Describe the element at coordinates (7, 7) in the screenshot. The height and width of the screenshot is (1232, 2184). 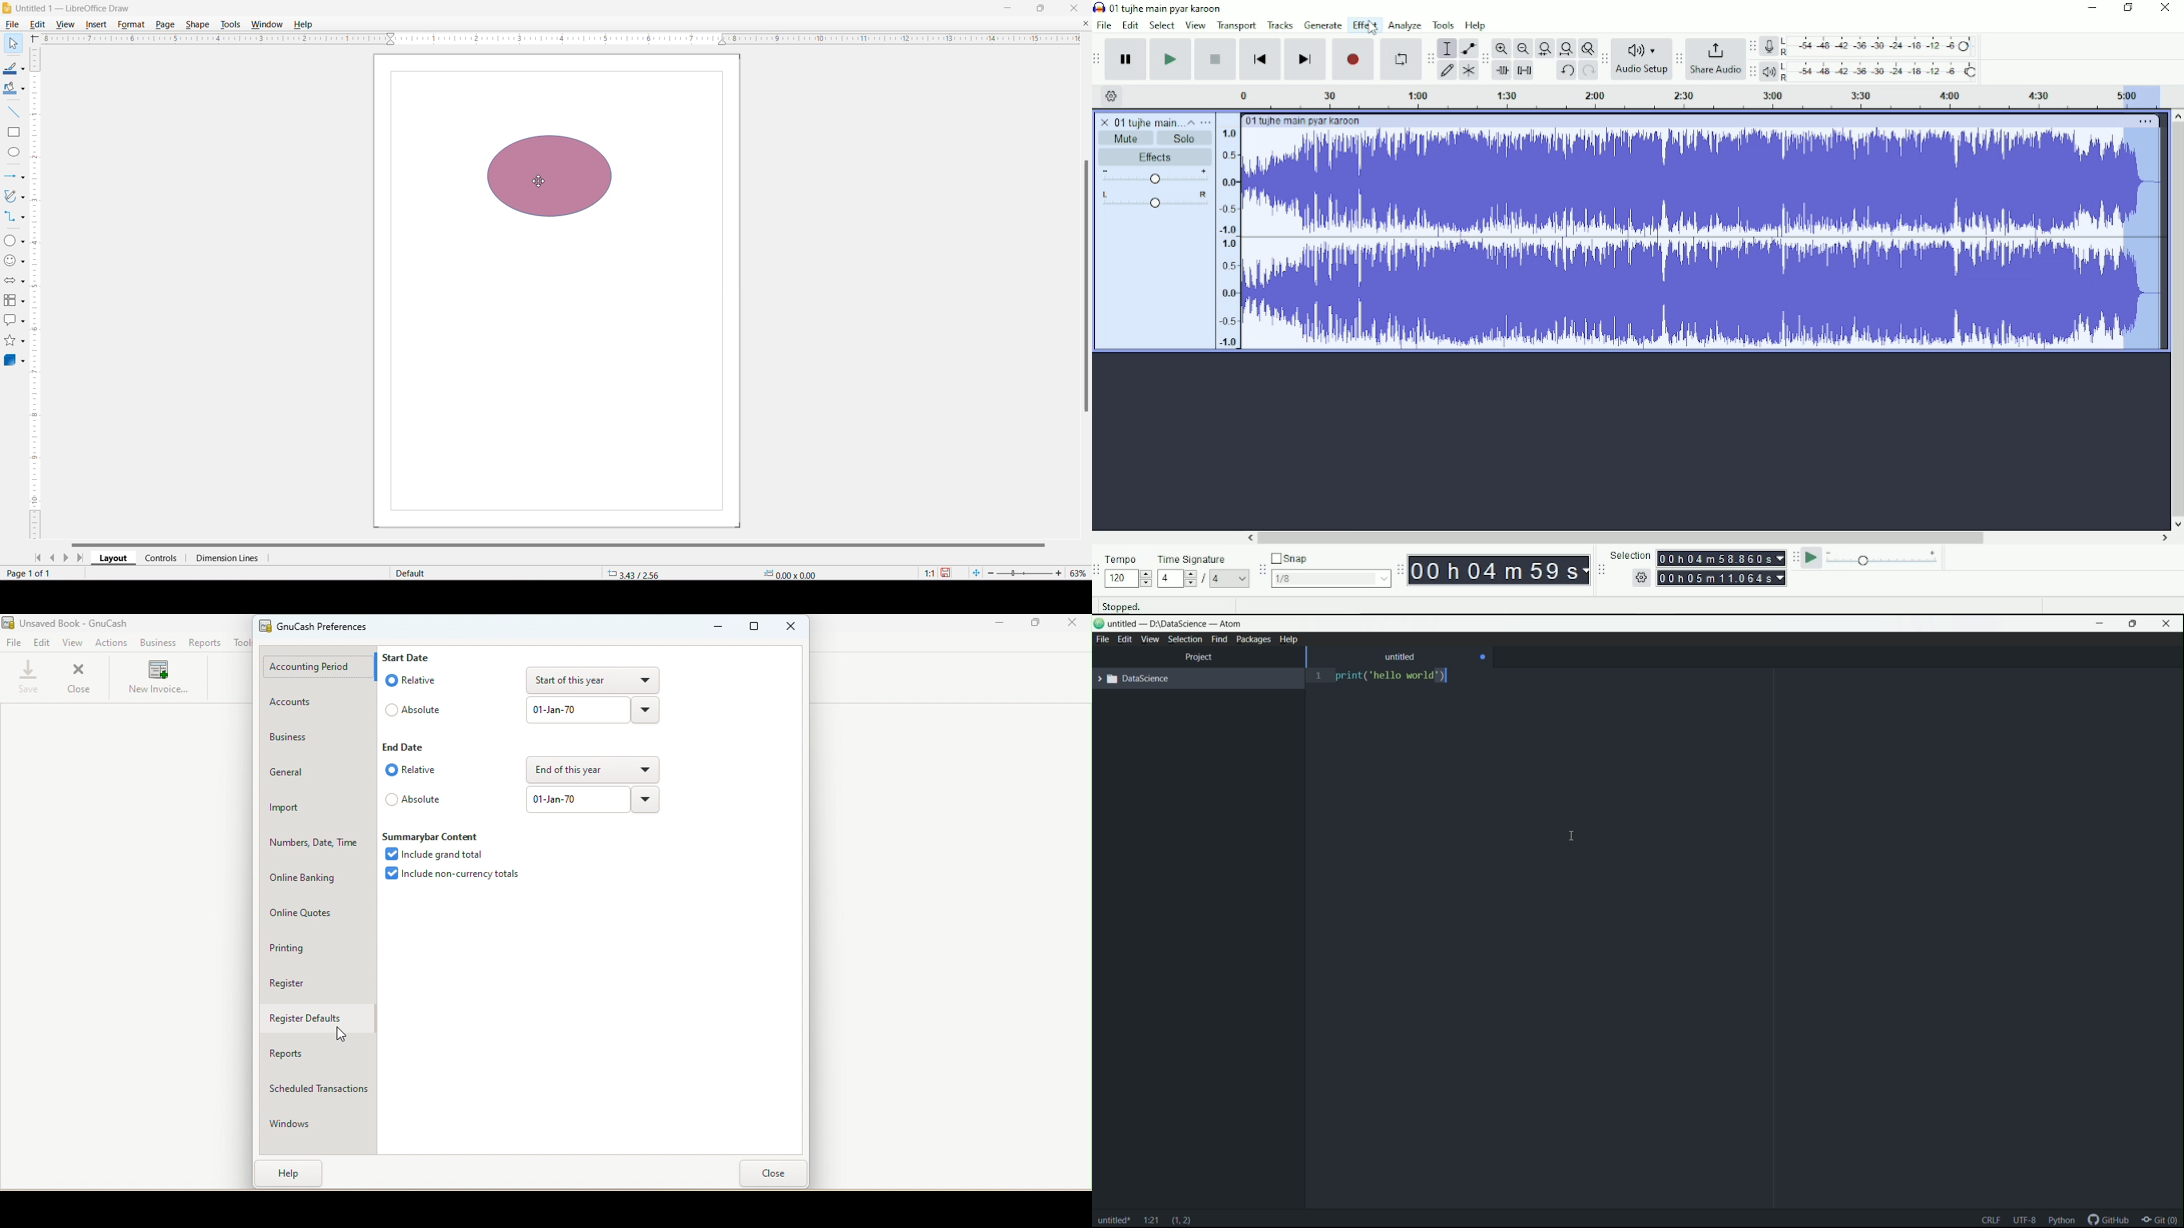
I see `Application Logo` at that location.